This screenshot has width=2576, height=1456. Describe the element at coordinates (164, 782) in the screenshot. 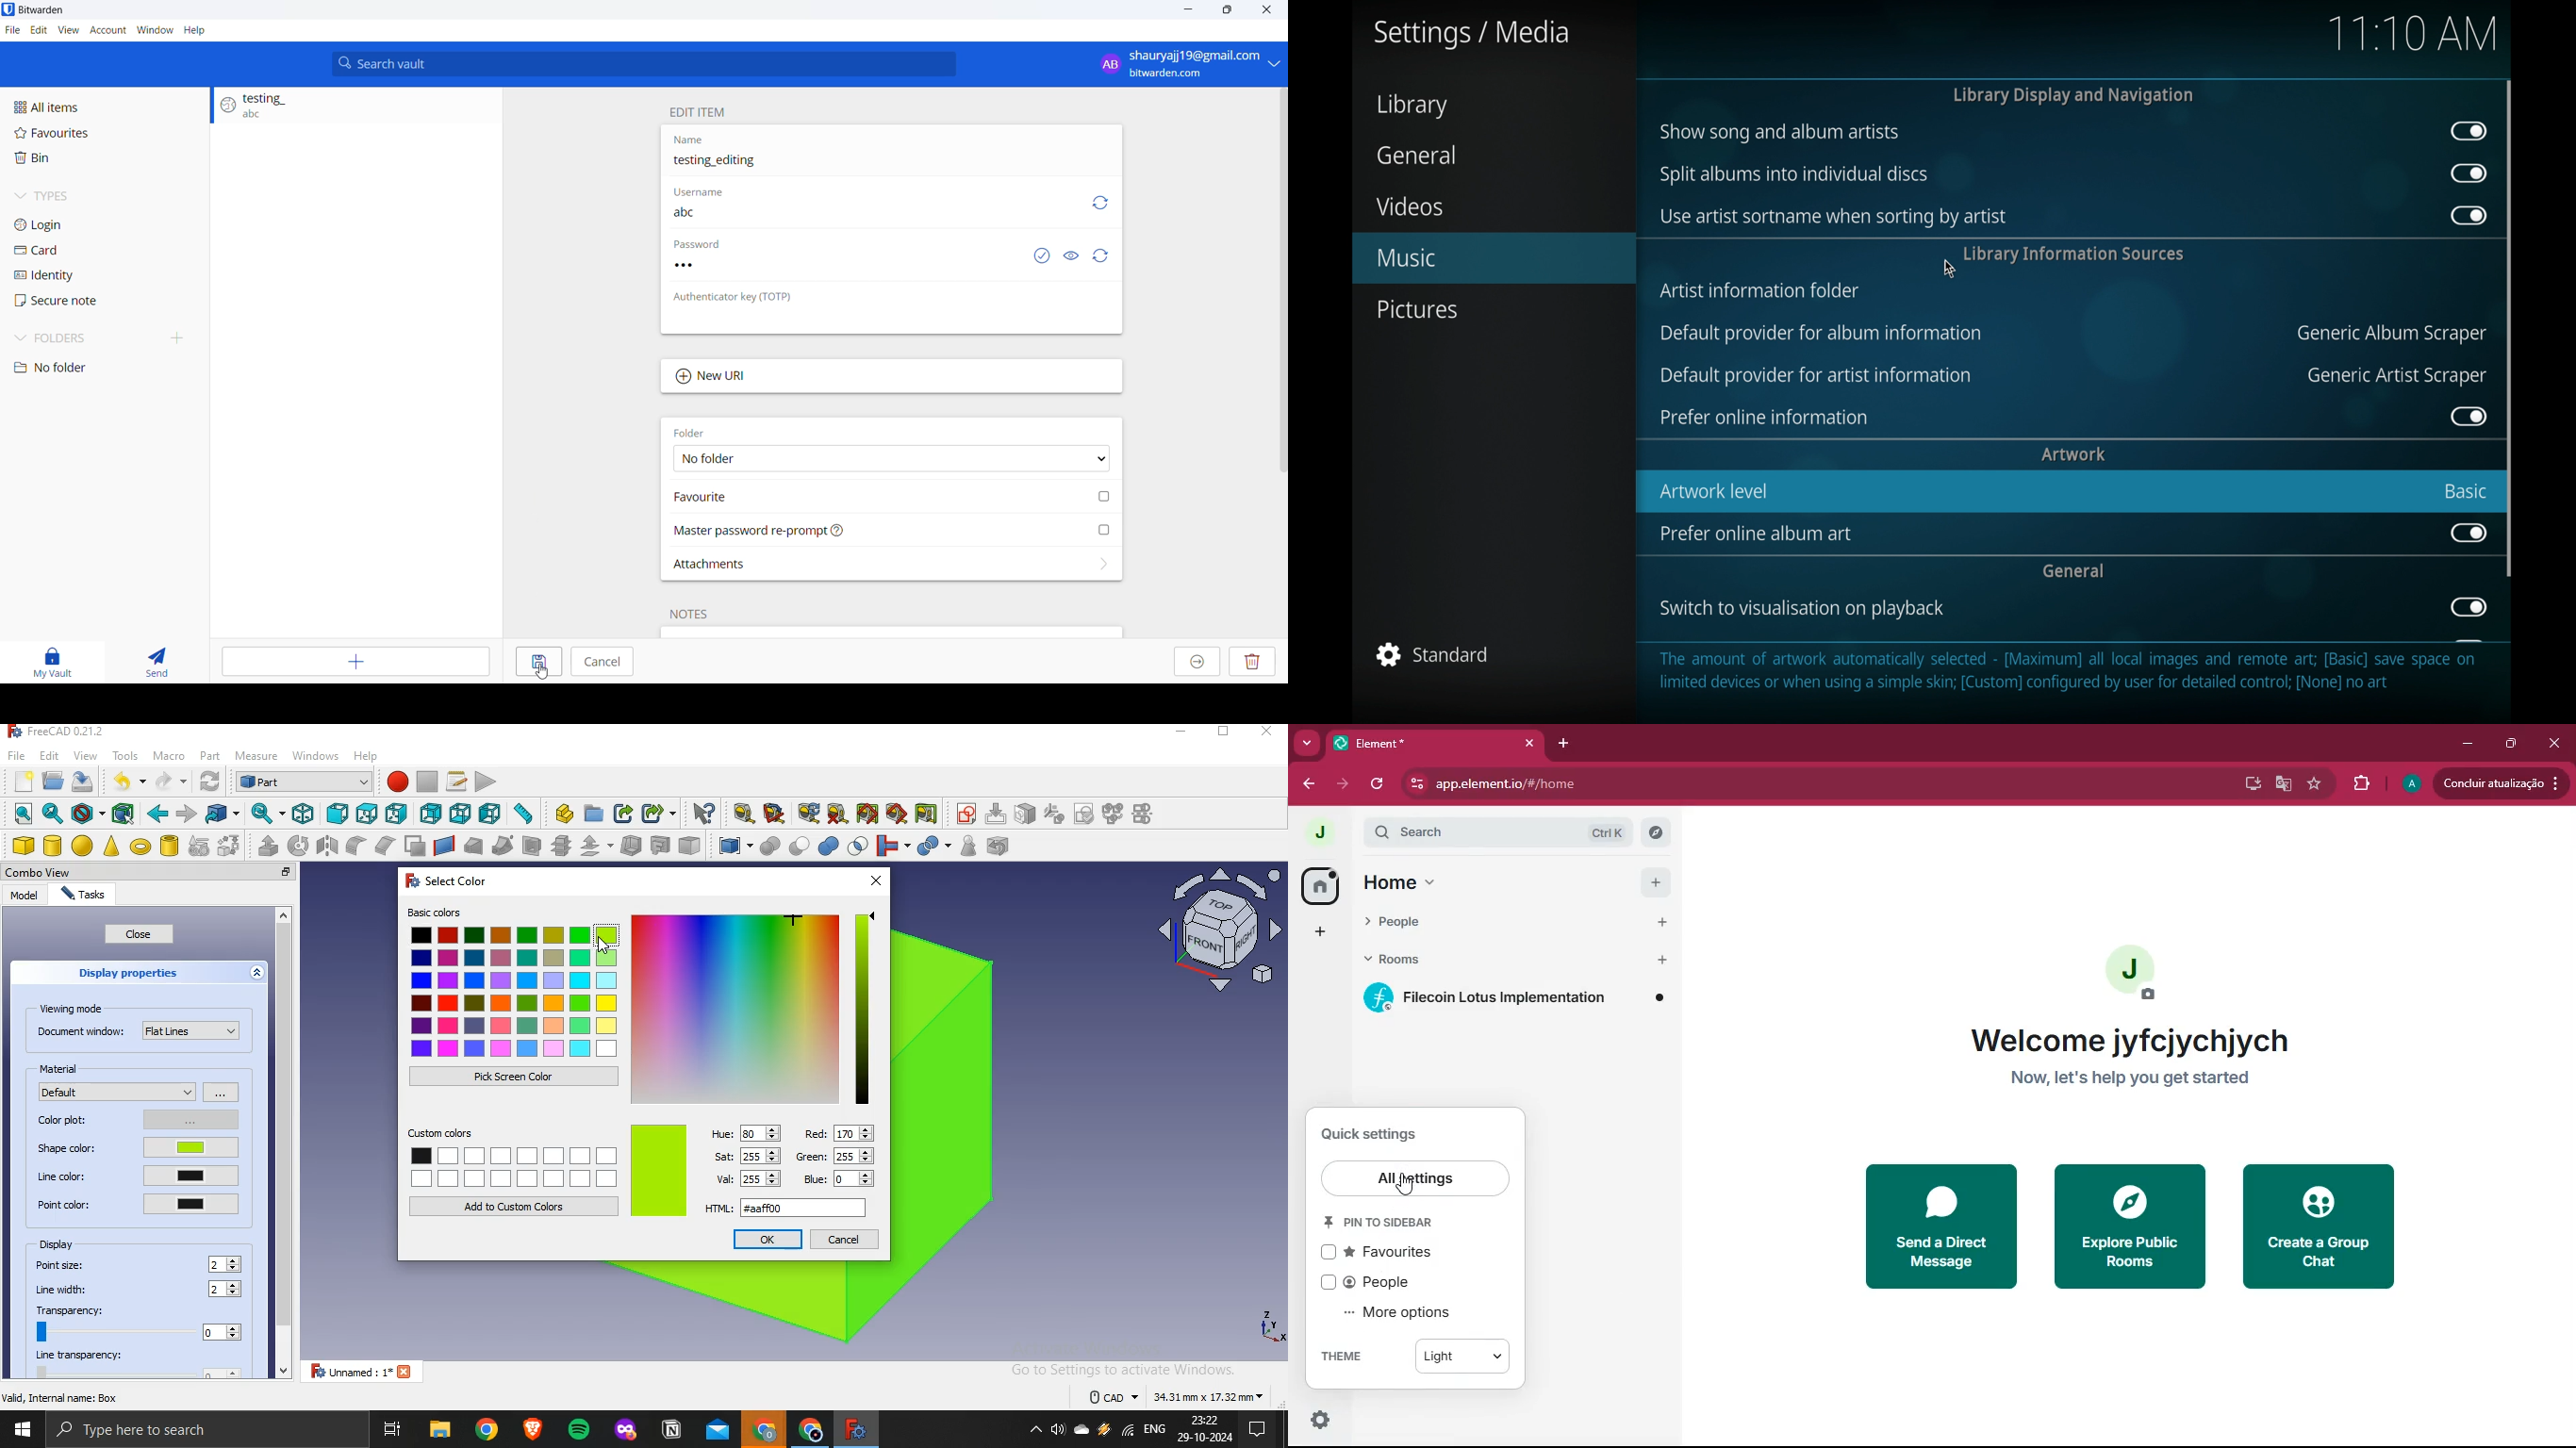

I see `redo` at that location.